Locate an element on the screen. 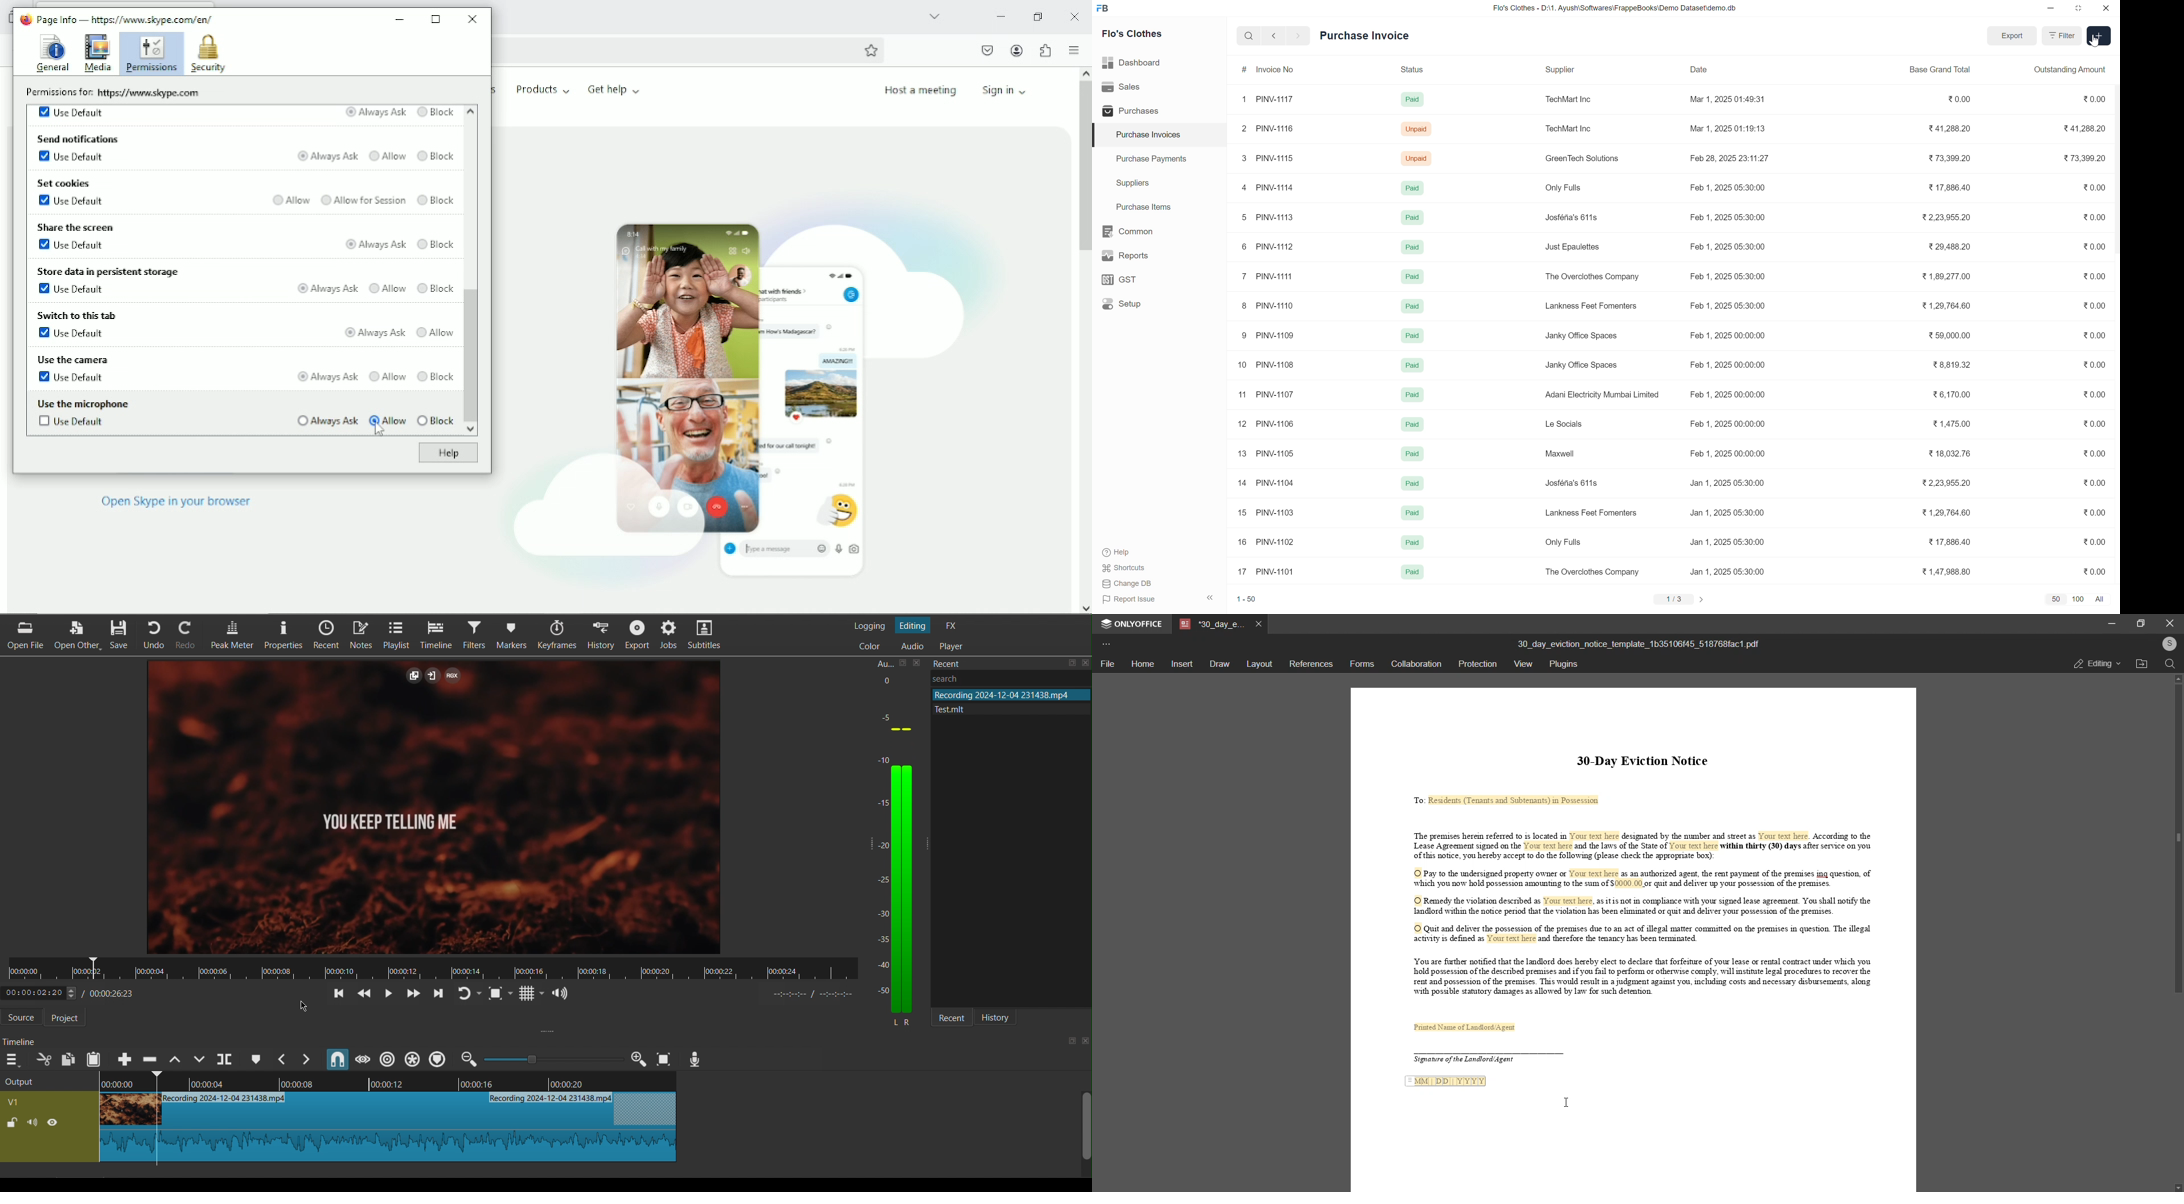  save is located at coordinates (901, 664).